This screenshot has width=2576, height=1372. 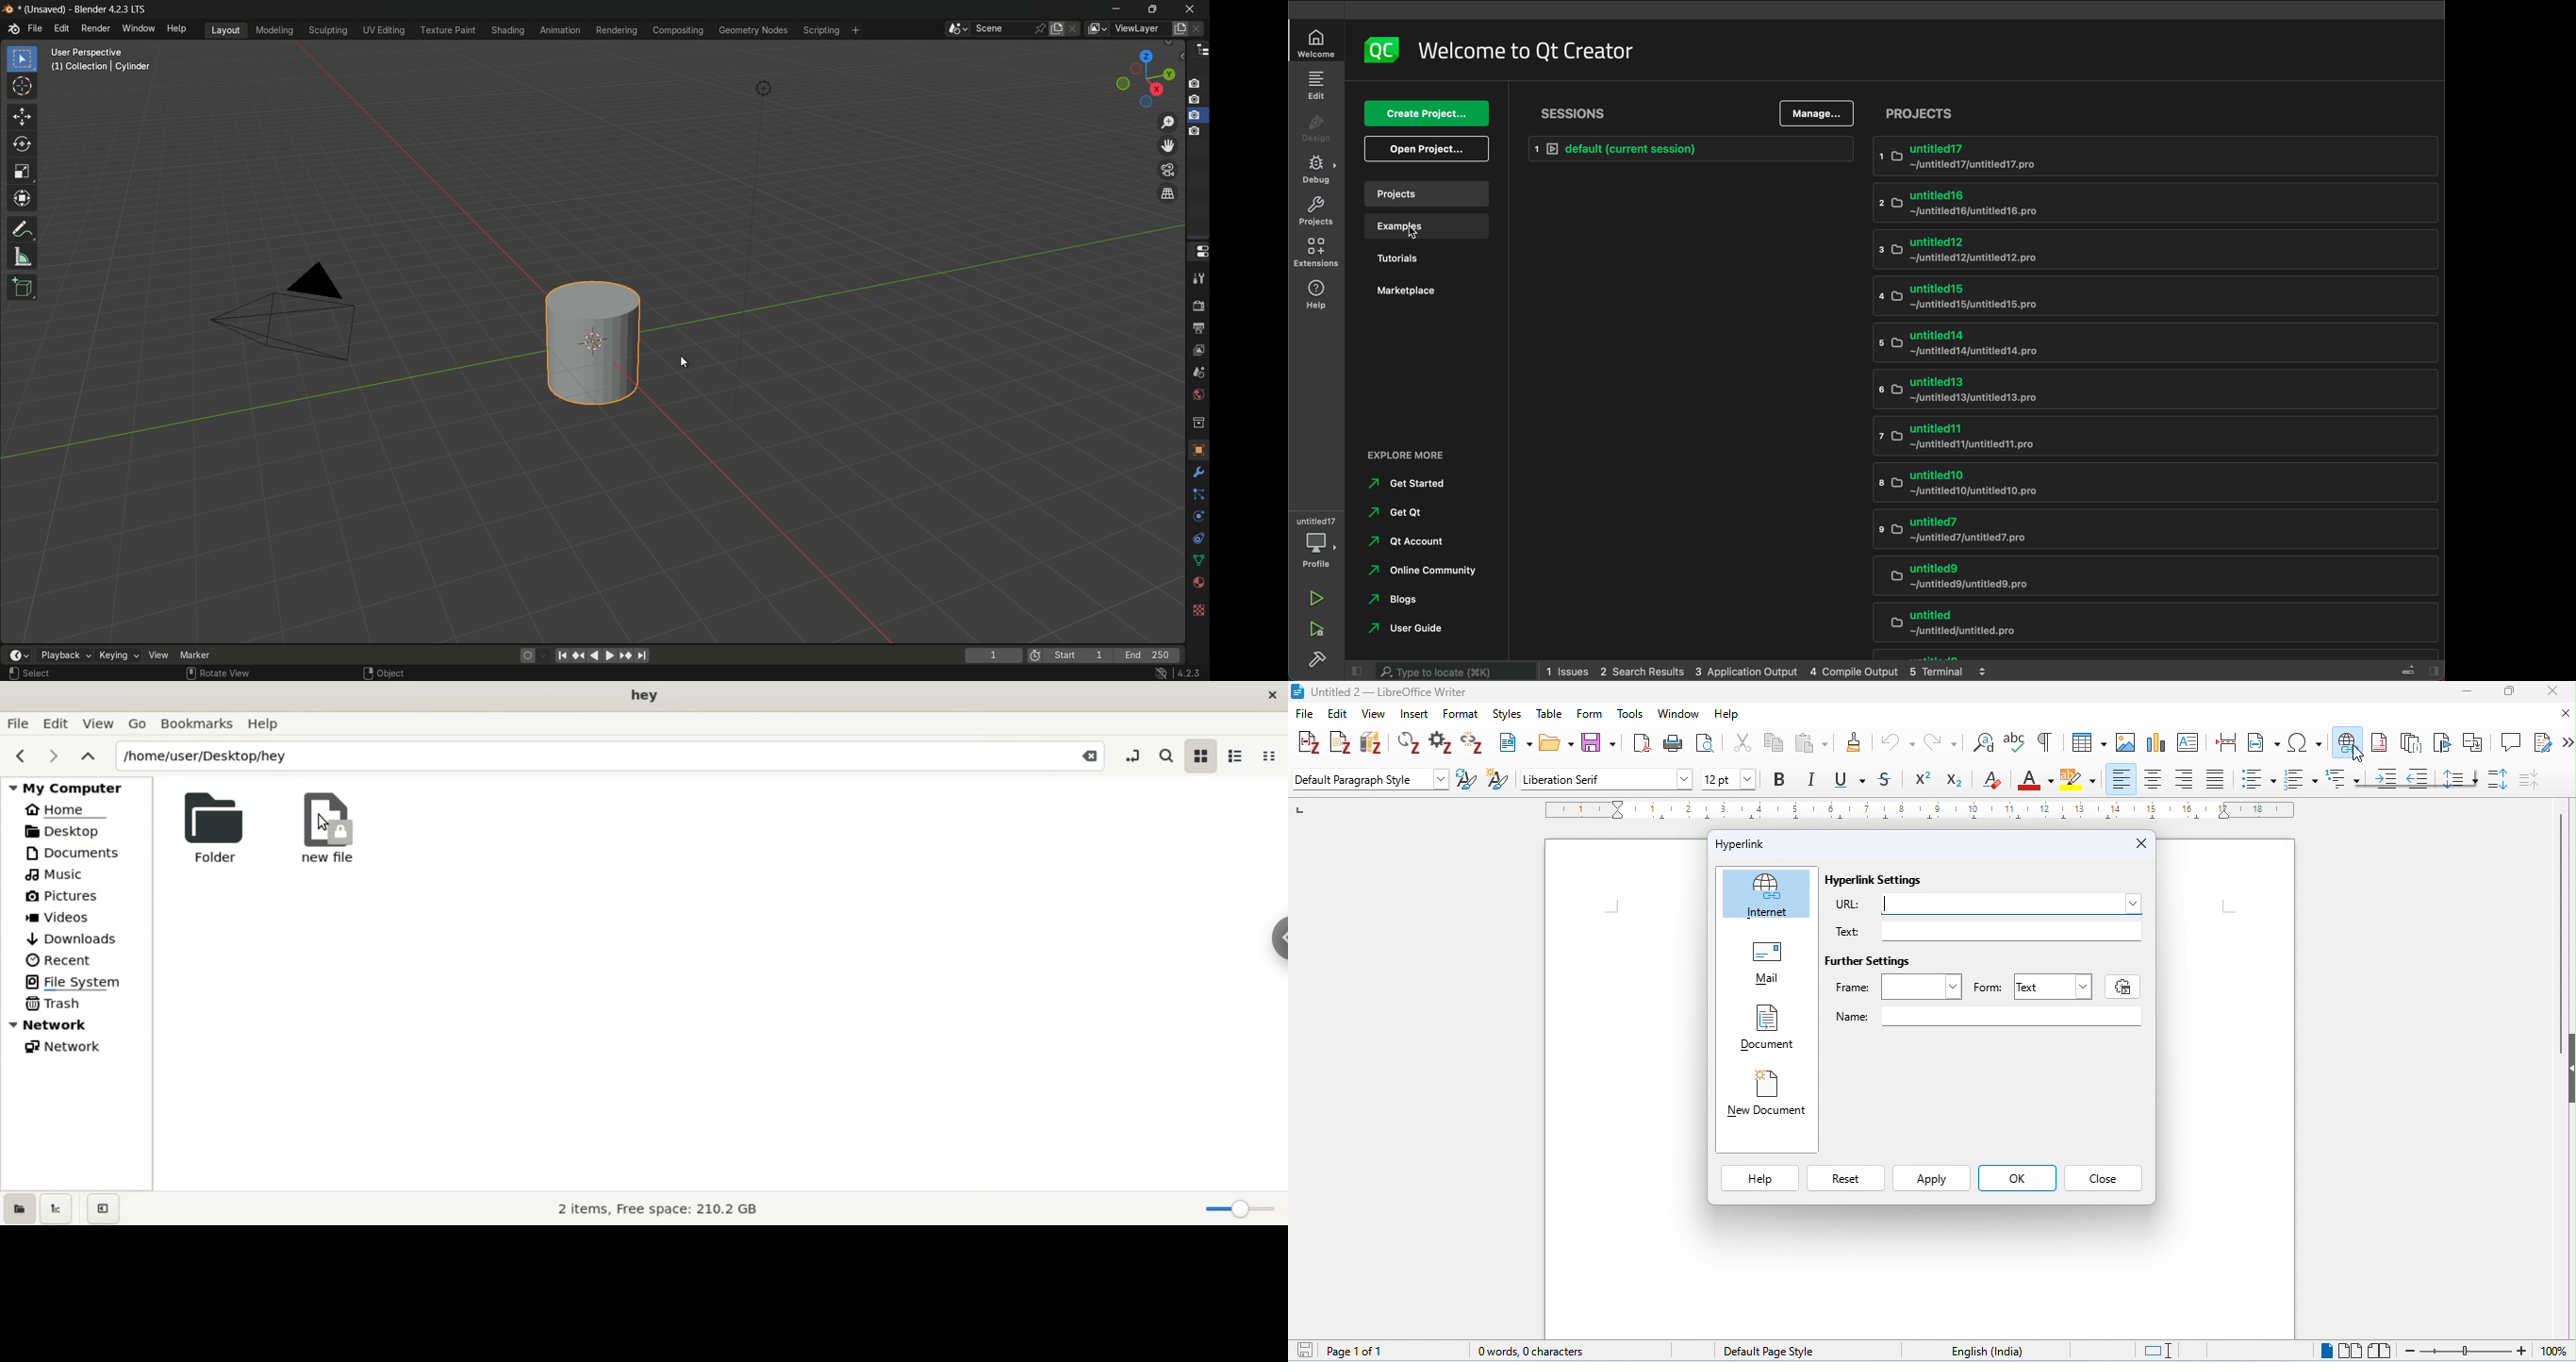 What do you see at coordinates (2379, 741) in the screenshot?
I see `insert footnote` at bounding box center [2379, 741].